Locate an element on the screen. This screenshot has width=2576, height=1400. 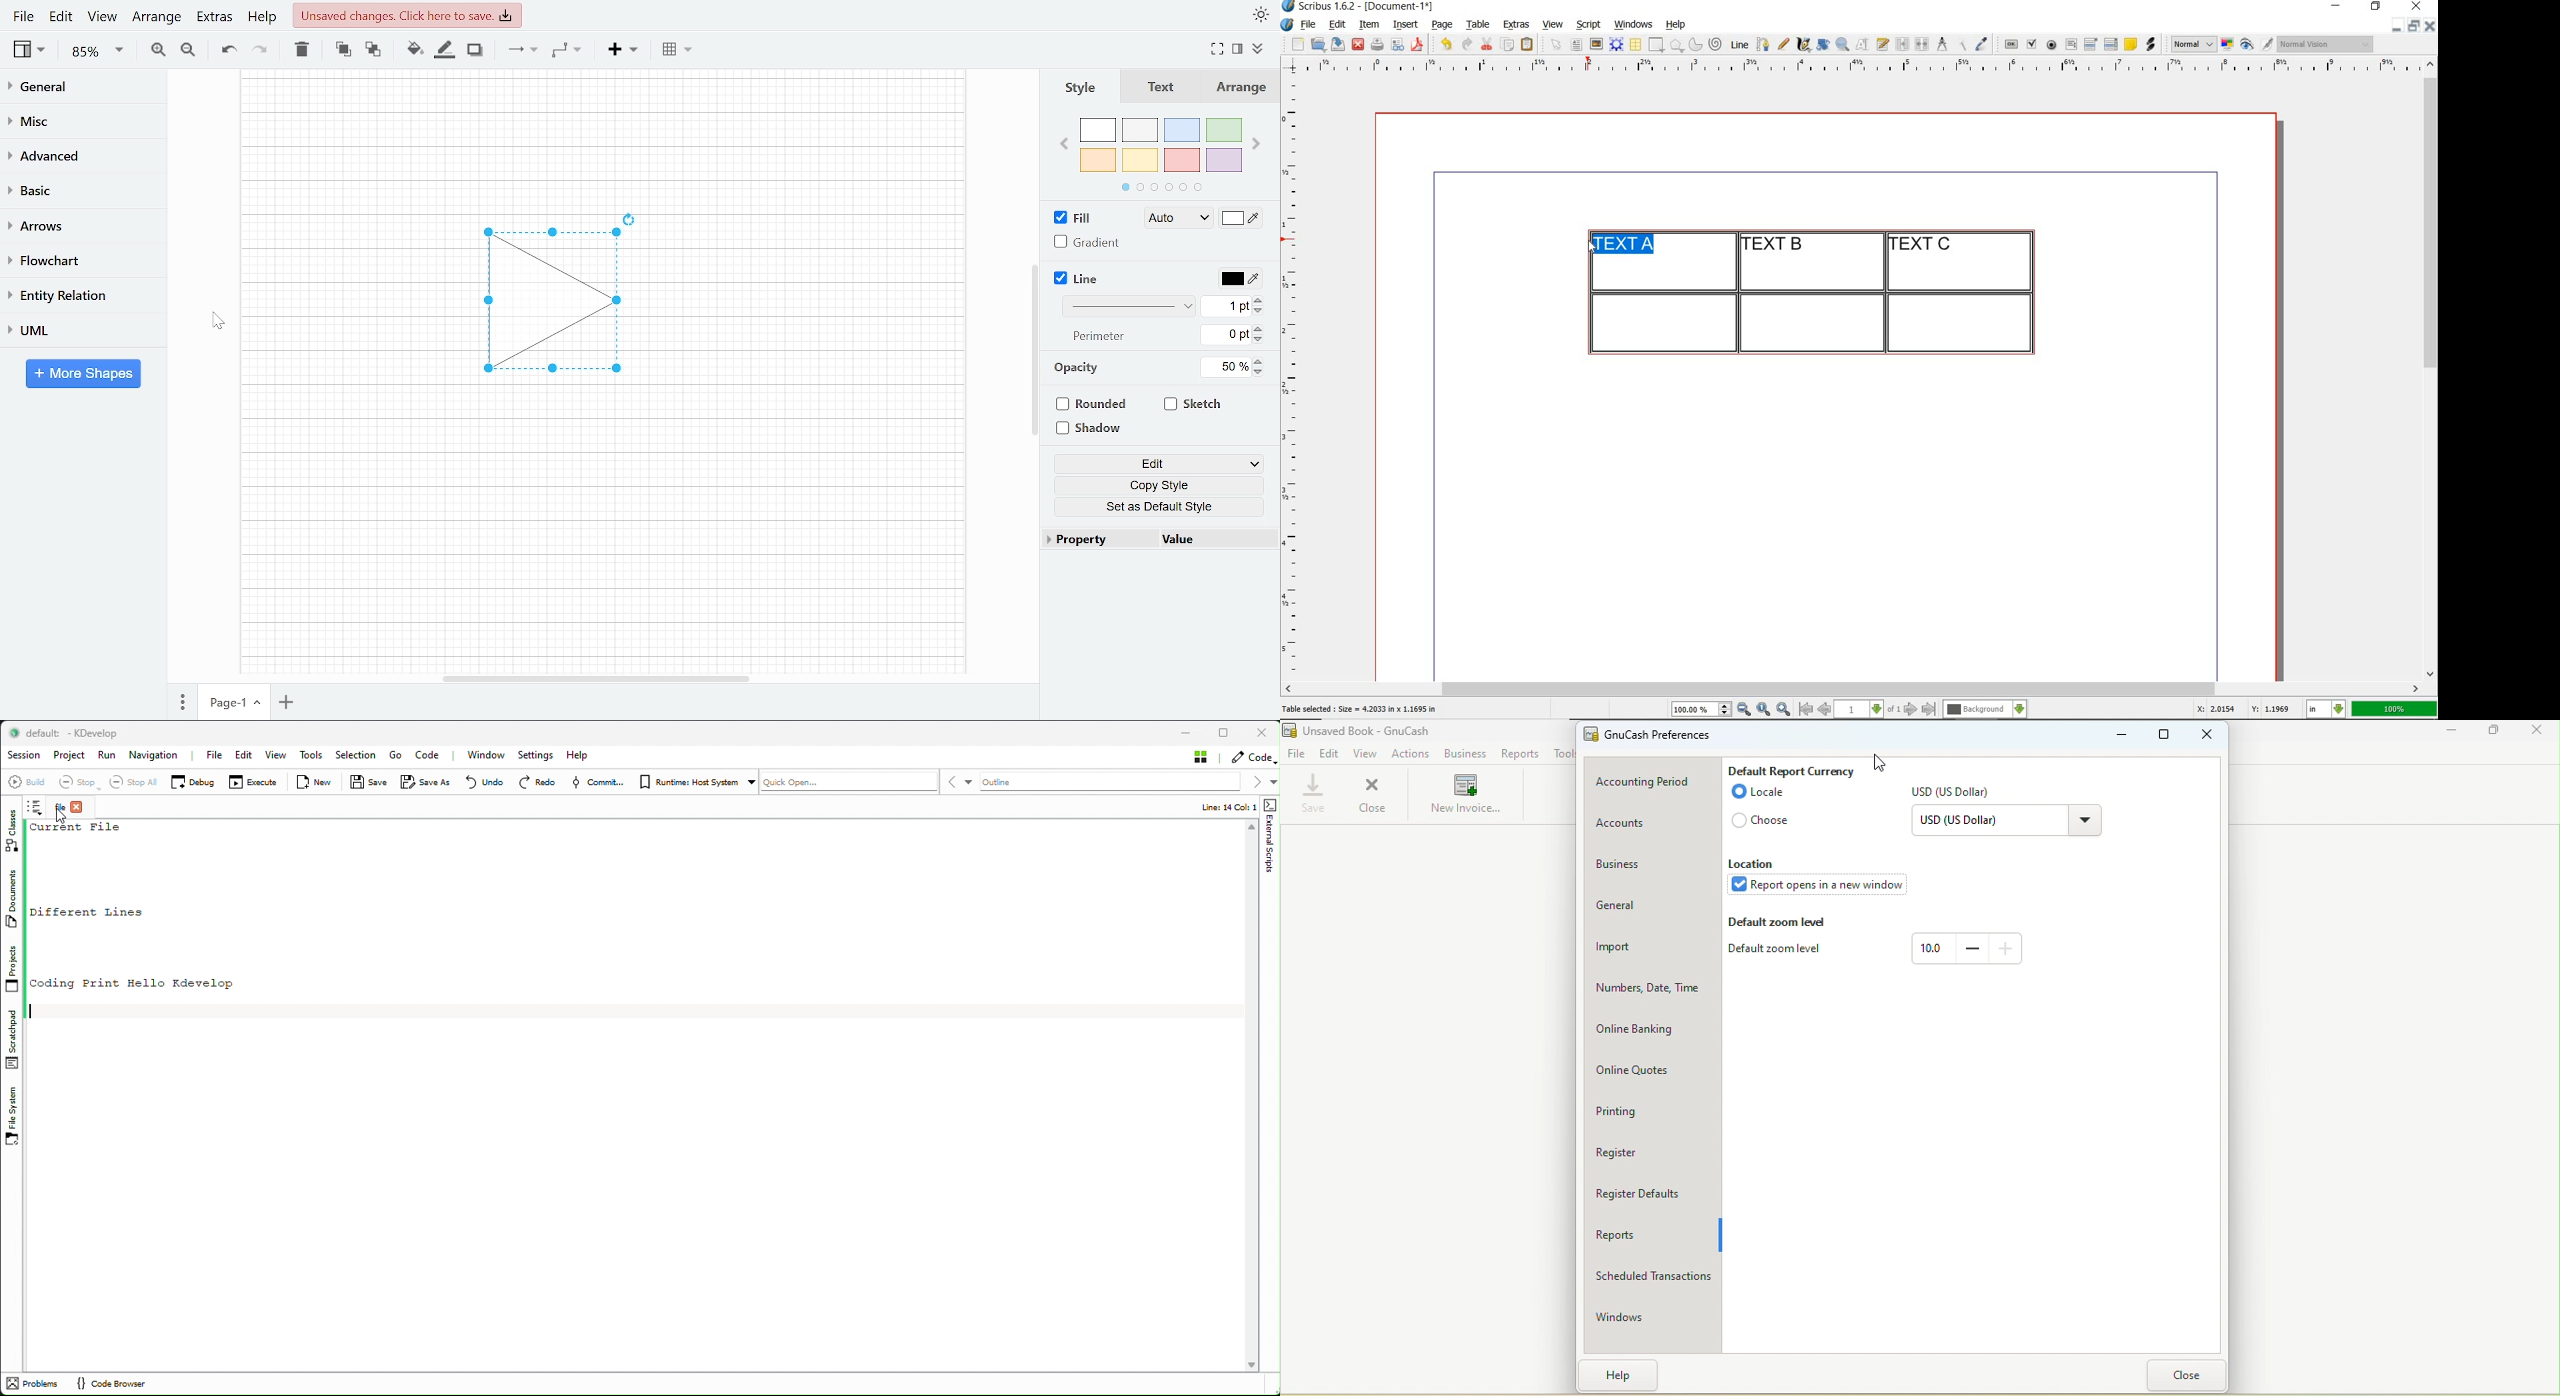
help is located at coordinates (1674, 26).